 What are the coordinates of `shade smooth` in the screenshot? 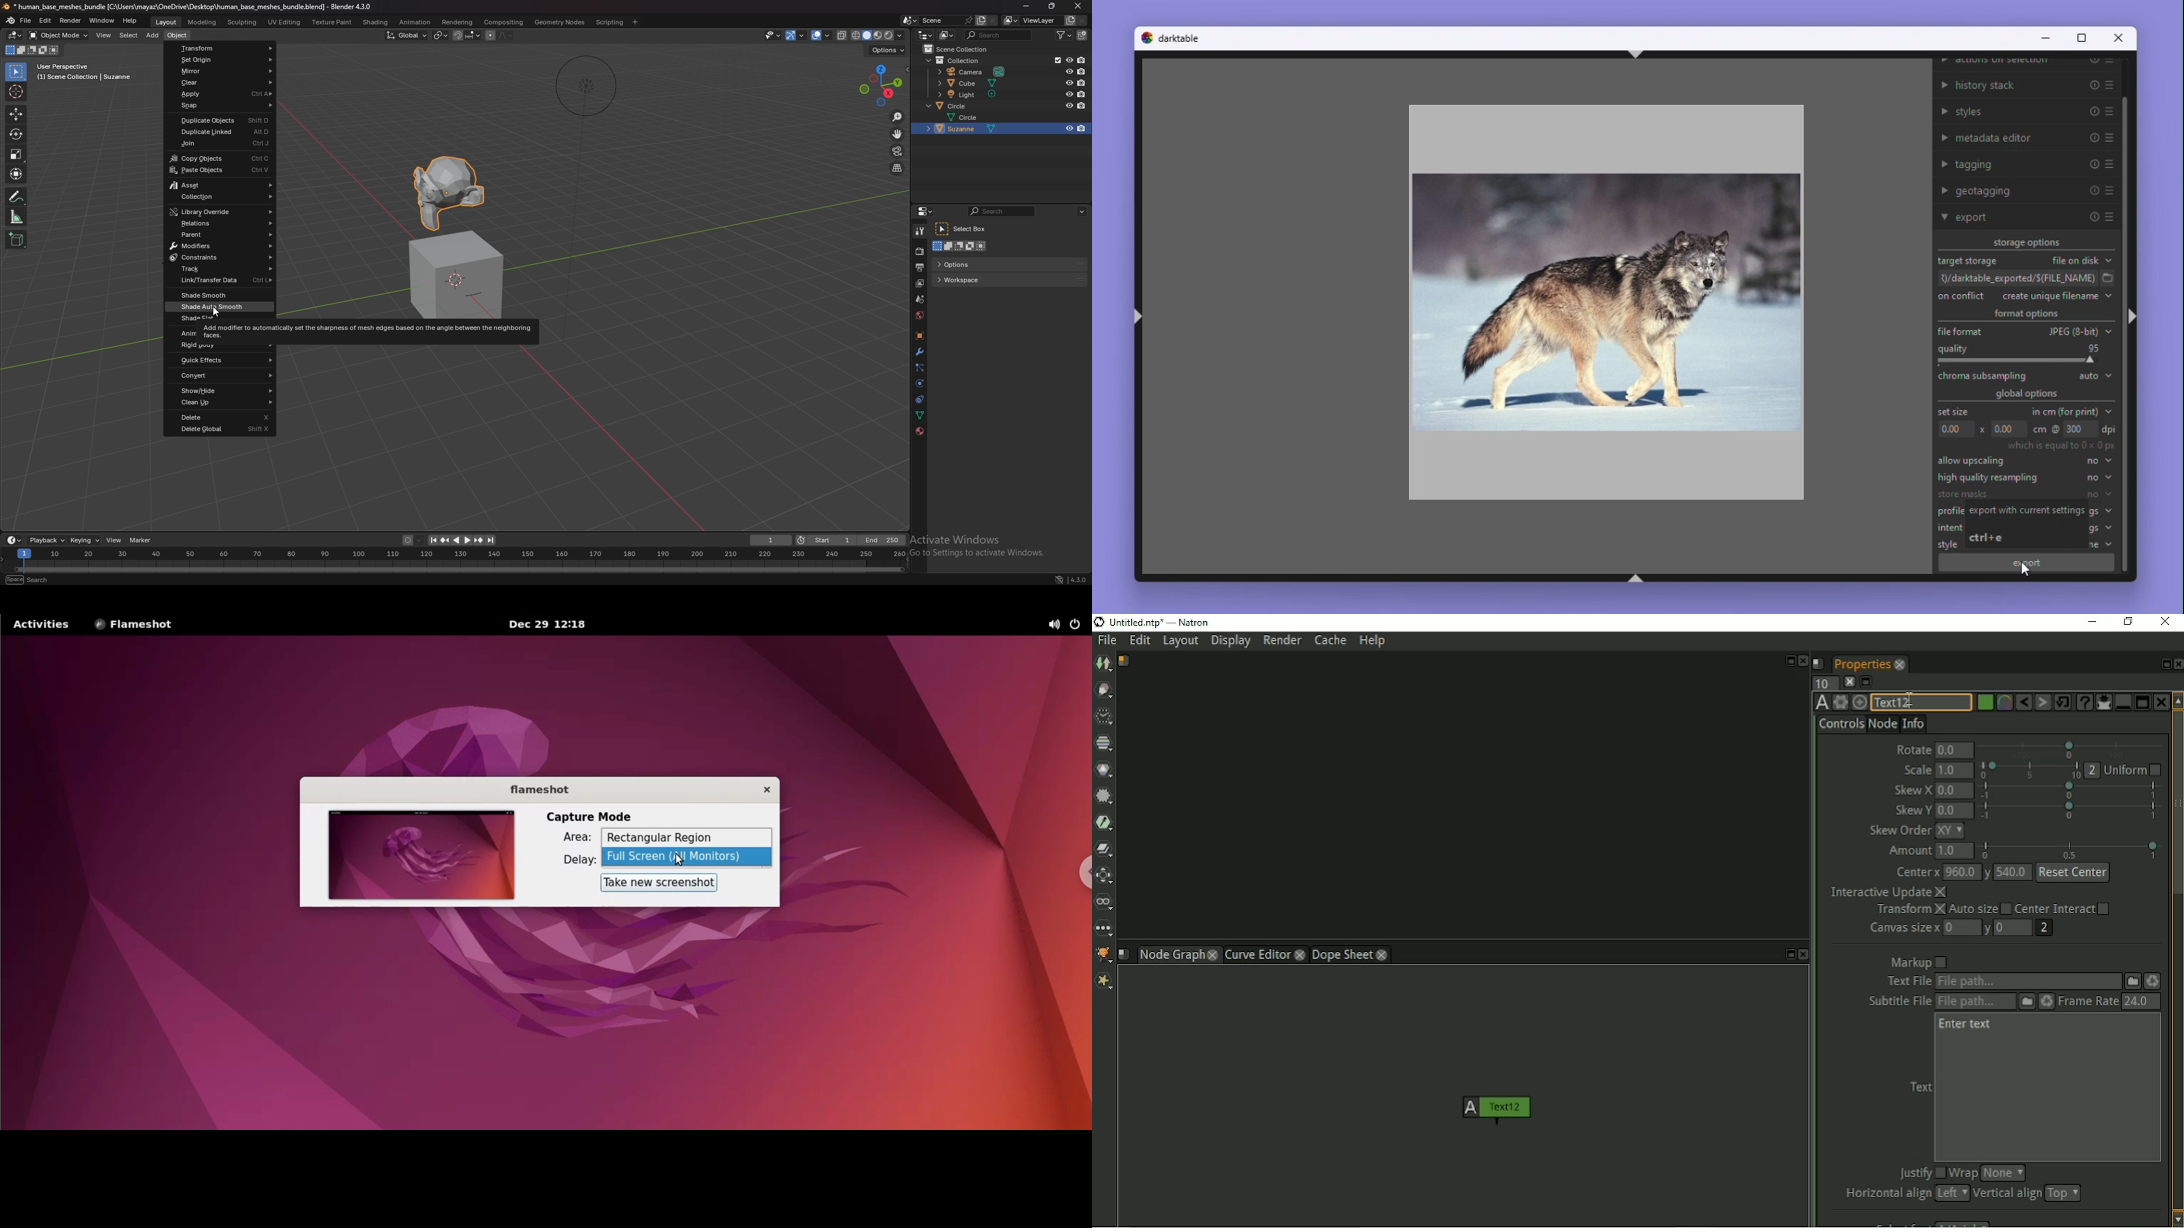 It's located at (220, 296).